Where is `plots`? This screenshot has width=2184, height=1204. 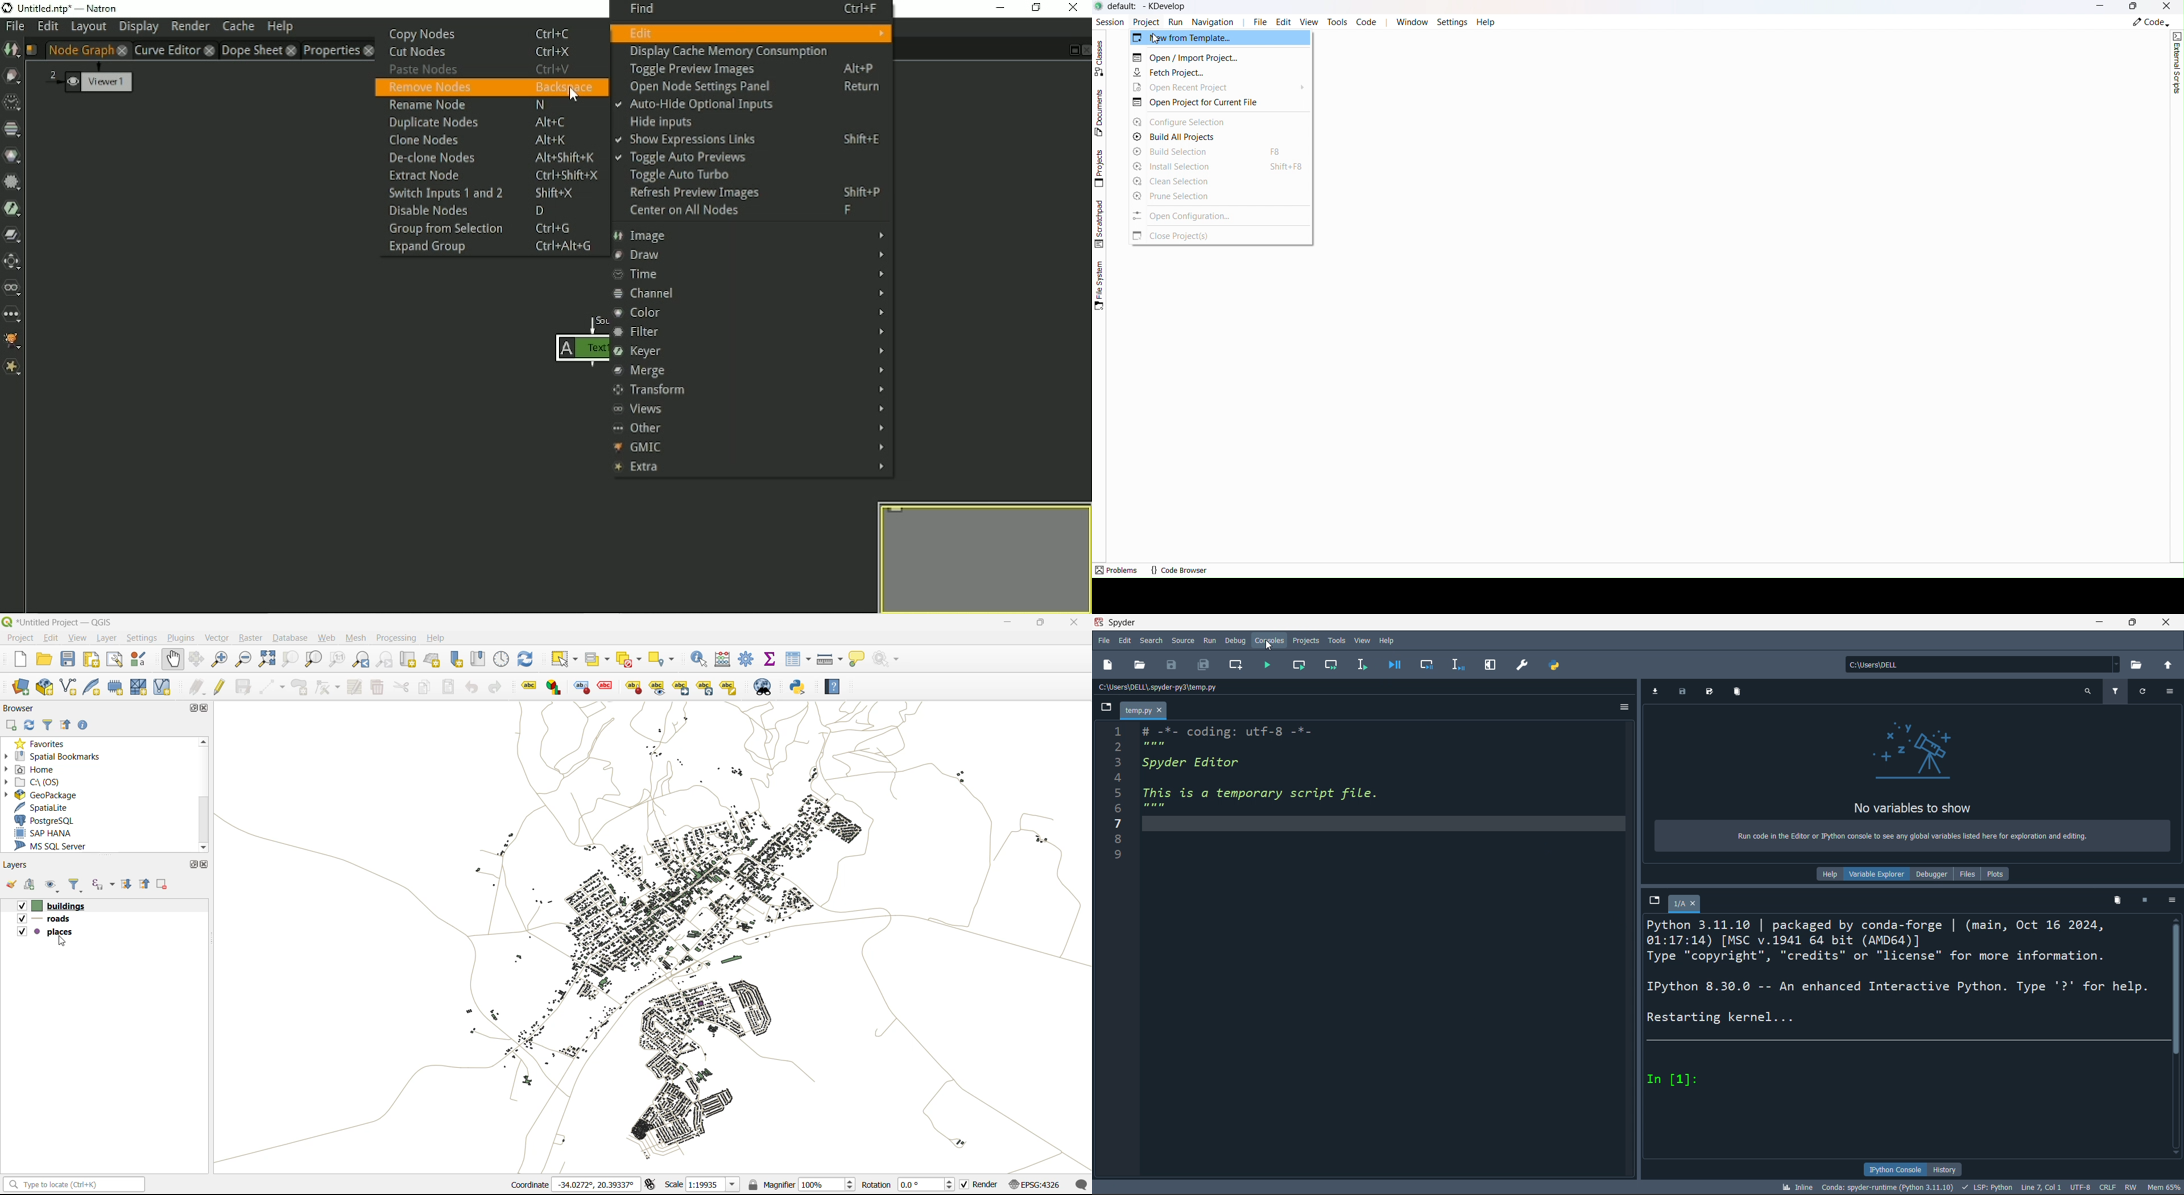
plots is located at coordinates (1998, 873).